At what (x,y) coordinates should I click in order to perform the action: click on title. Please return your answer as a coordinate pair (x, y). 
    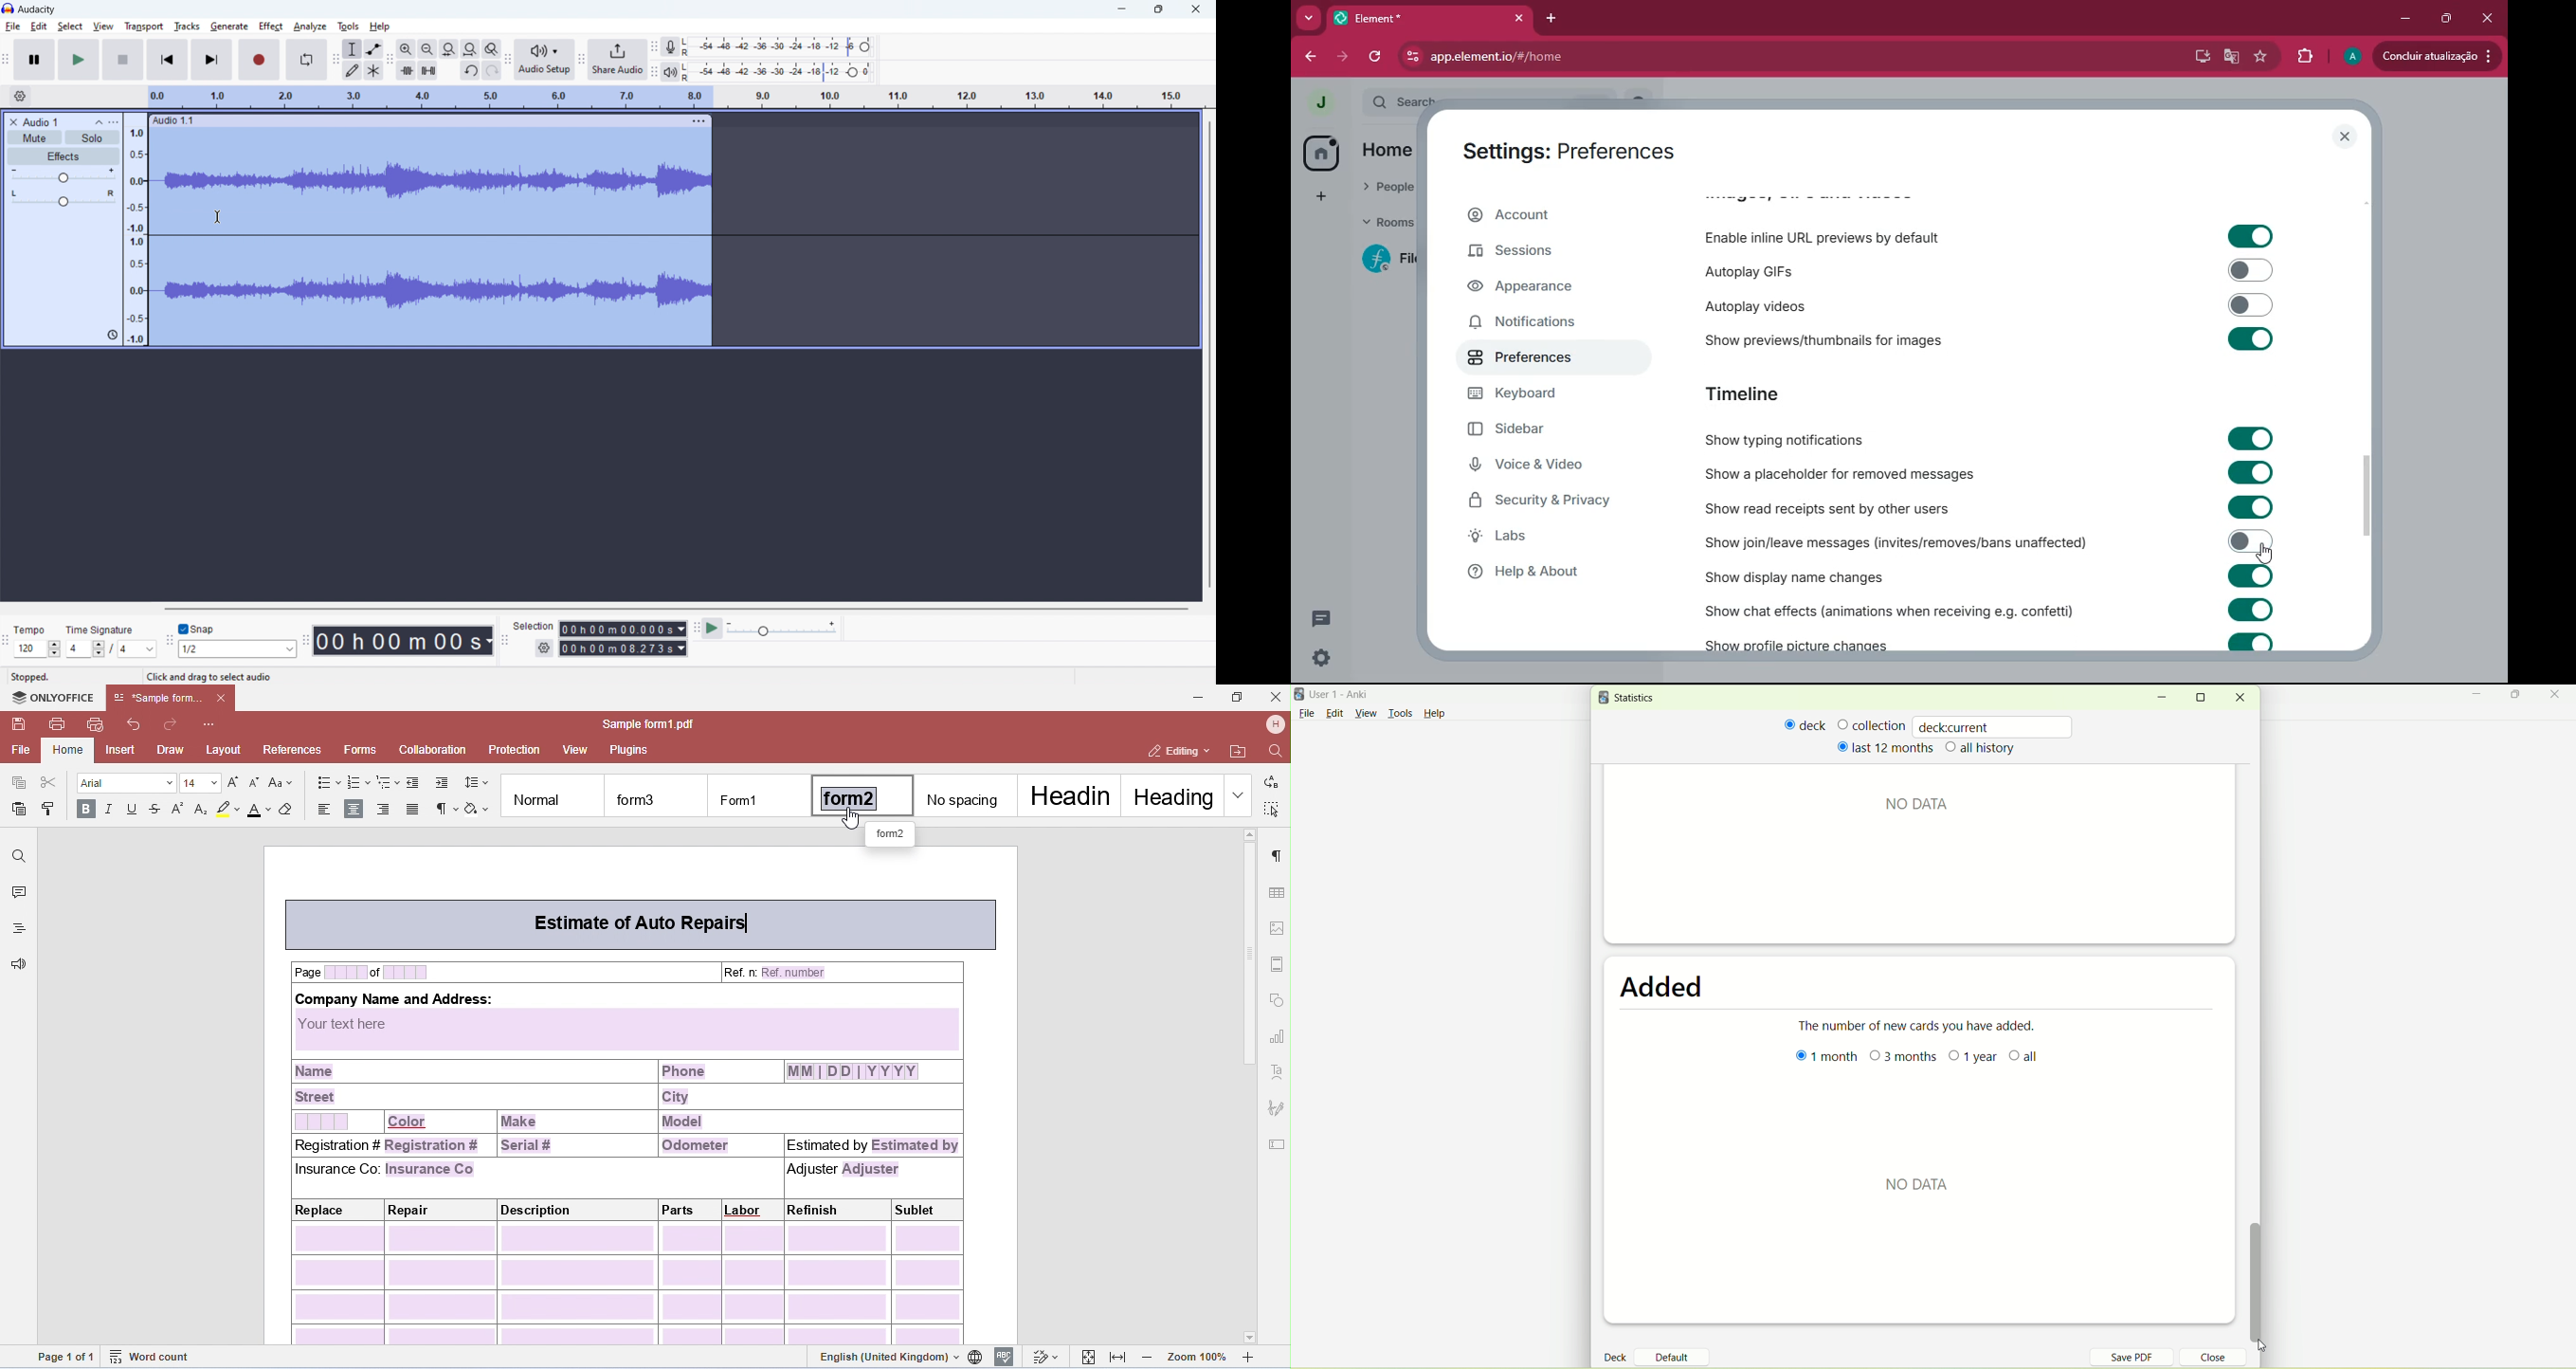
    Looking at the image, I should click on (37, 10).